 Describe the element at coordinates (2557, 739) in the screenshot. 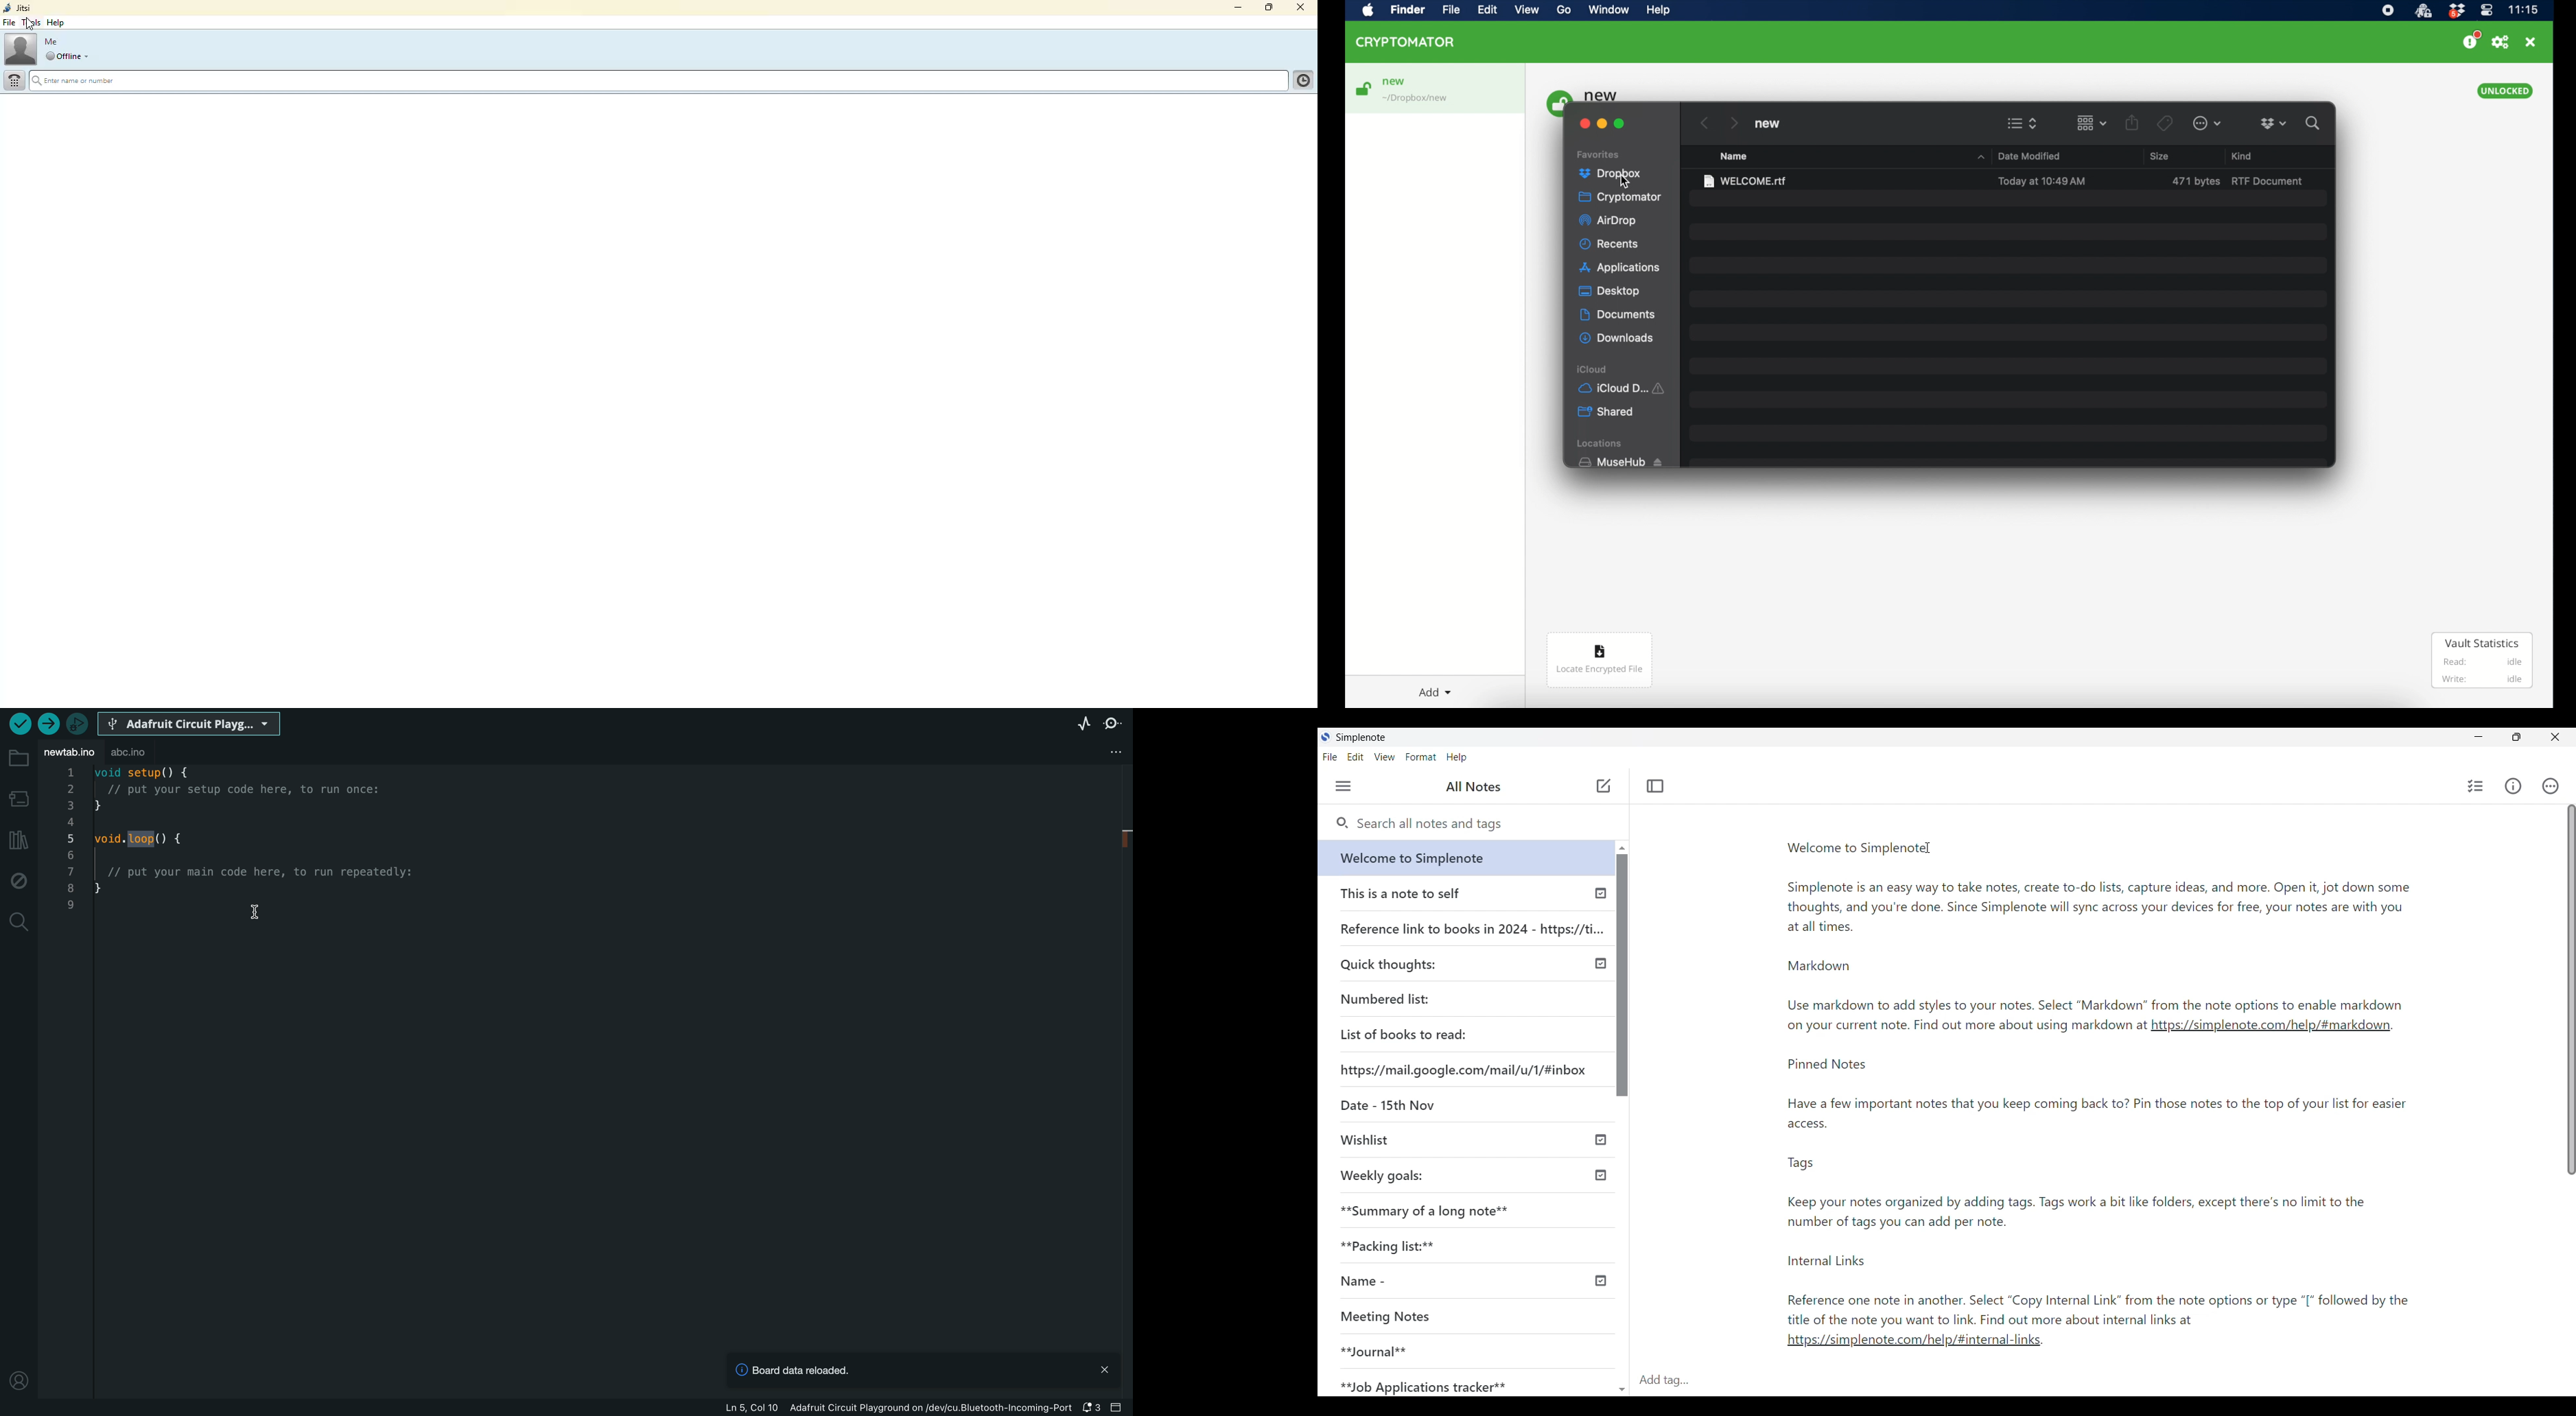

I see `Close interface` at that location.